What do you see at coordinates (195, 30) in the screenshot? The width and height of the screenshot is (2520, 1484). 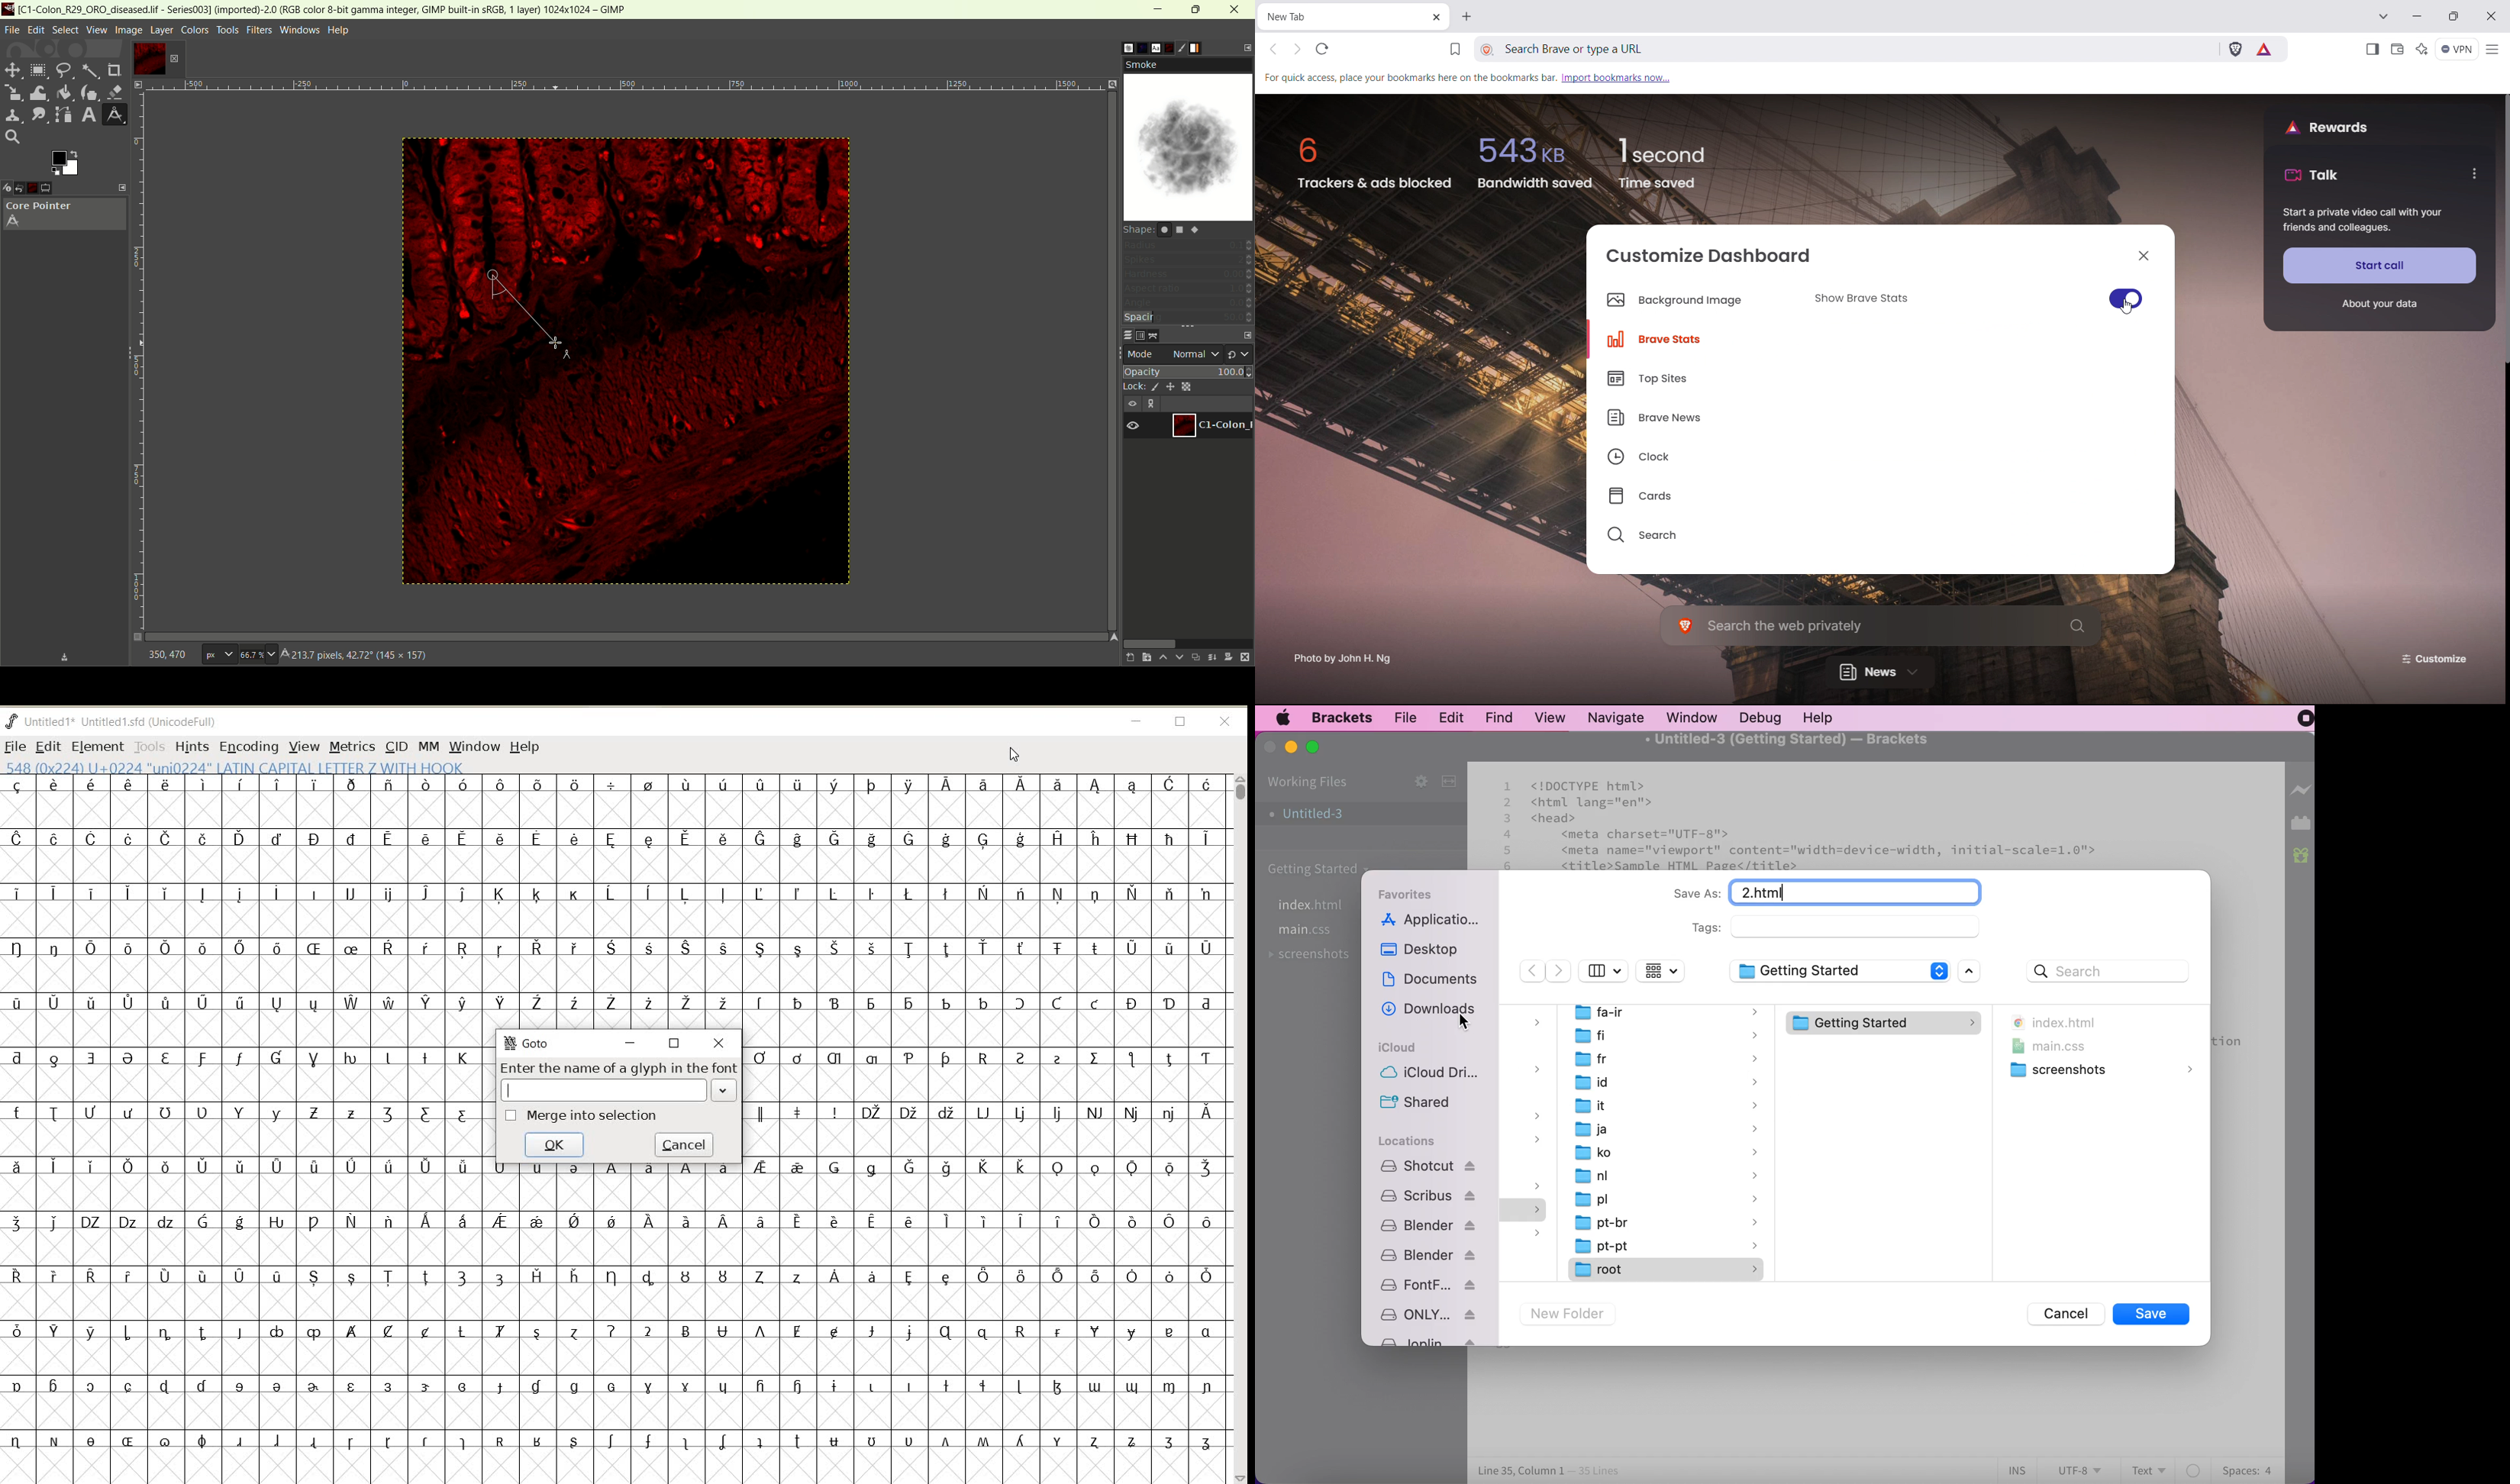 I see `colors` at bounding box center [195, 30].